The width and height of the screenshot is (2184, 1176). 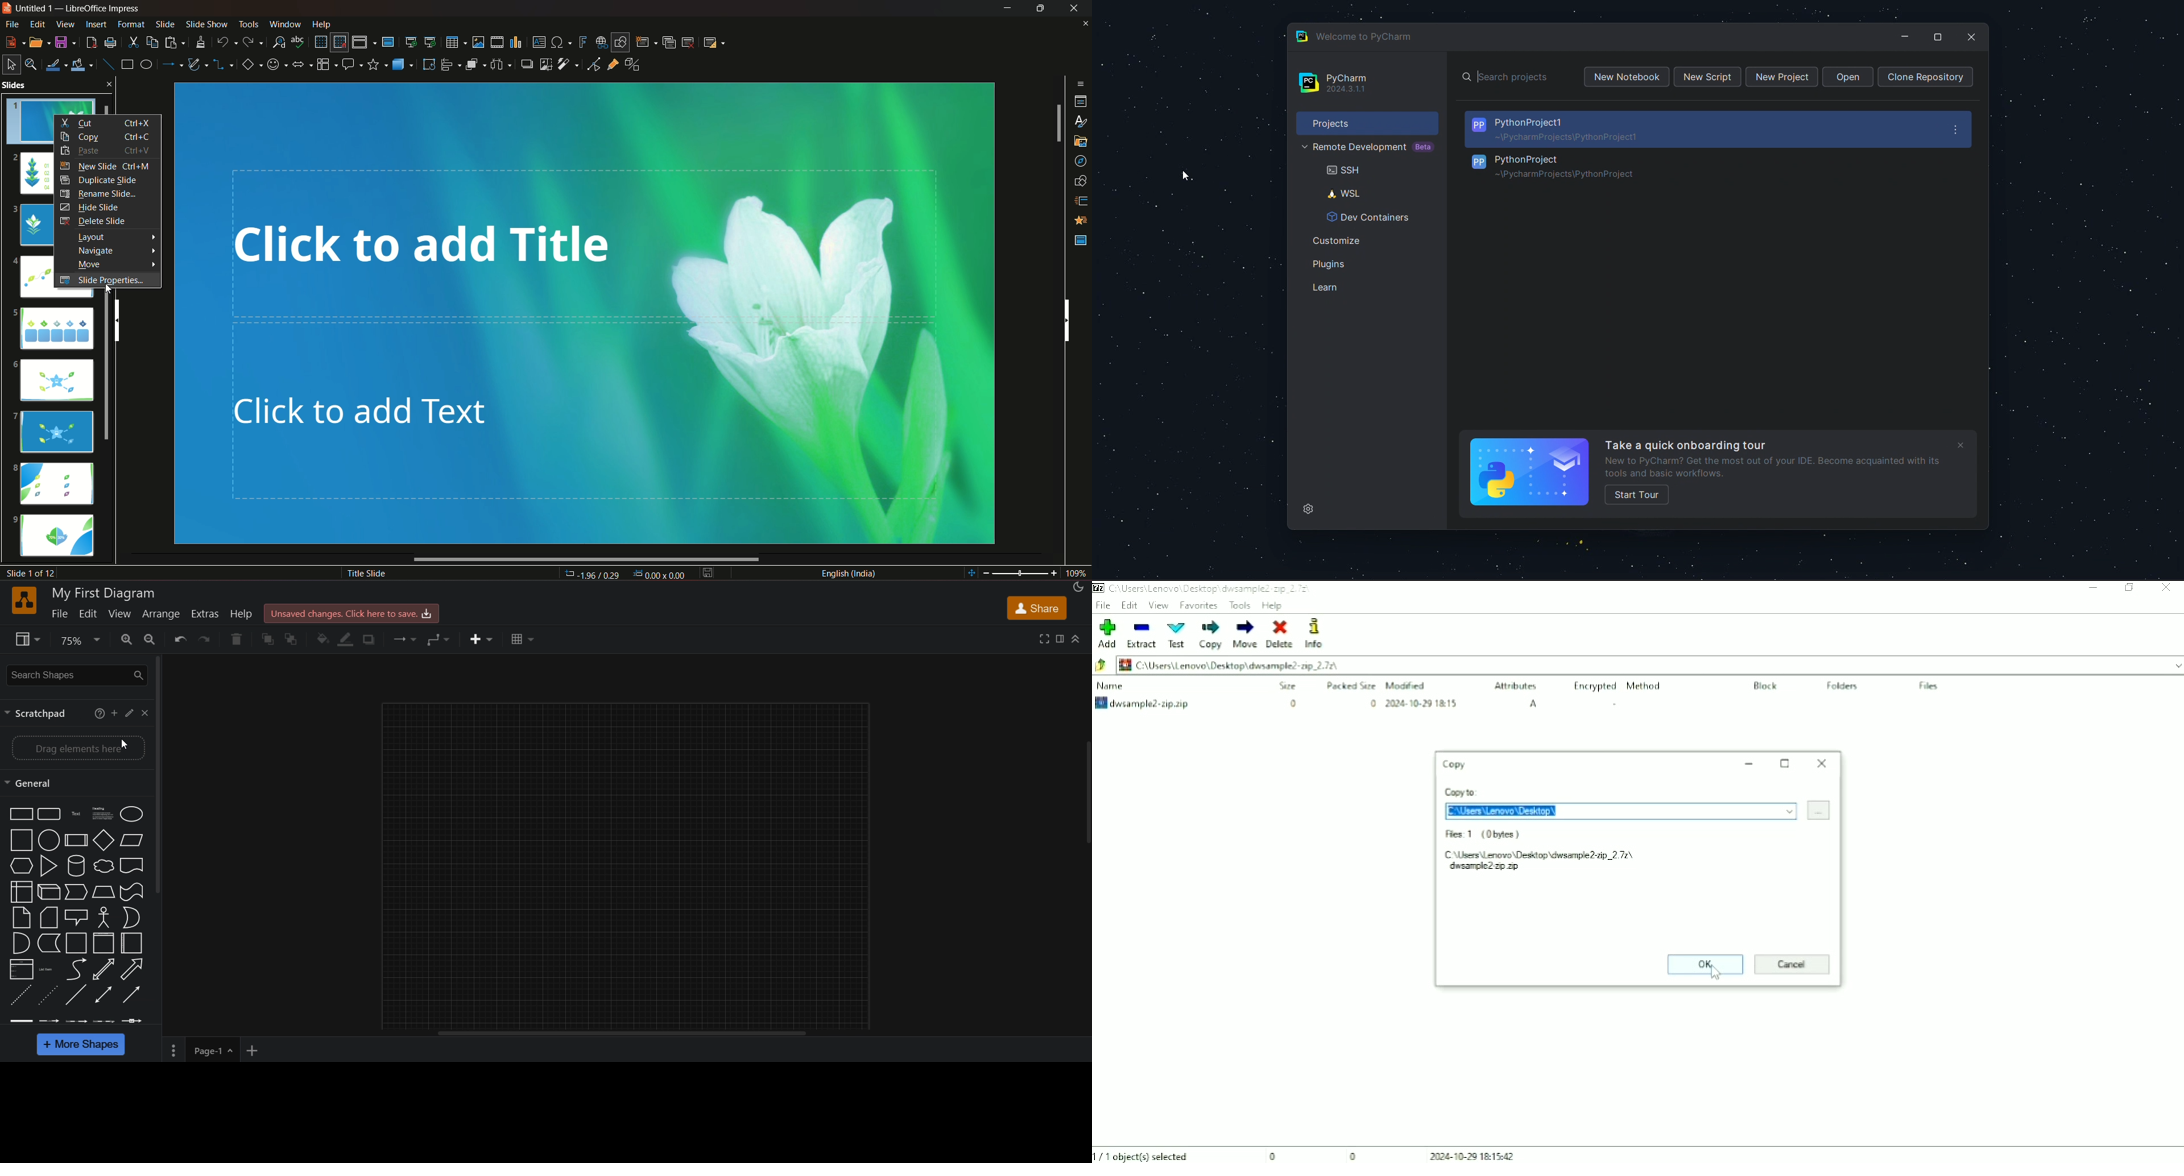 I want to click on rectangle, so click(x=126, y=65).